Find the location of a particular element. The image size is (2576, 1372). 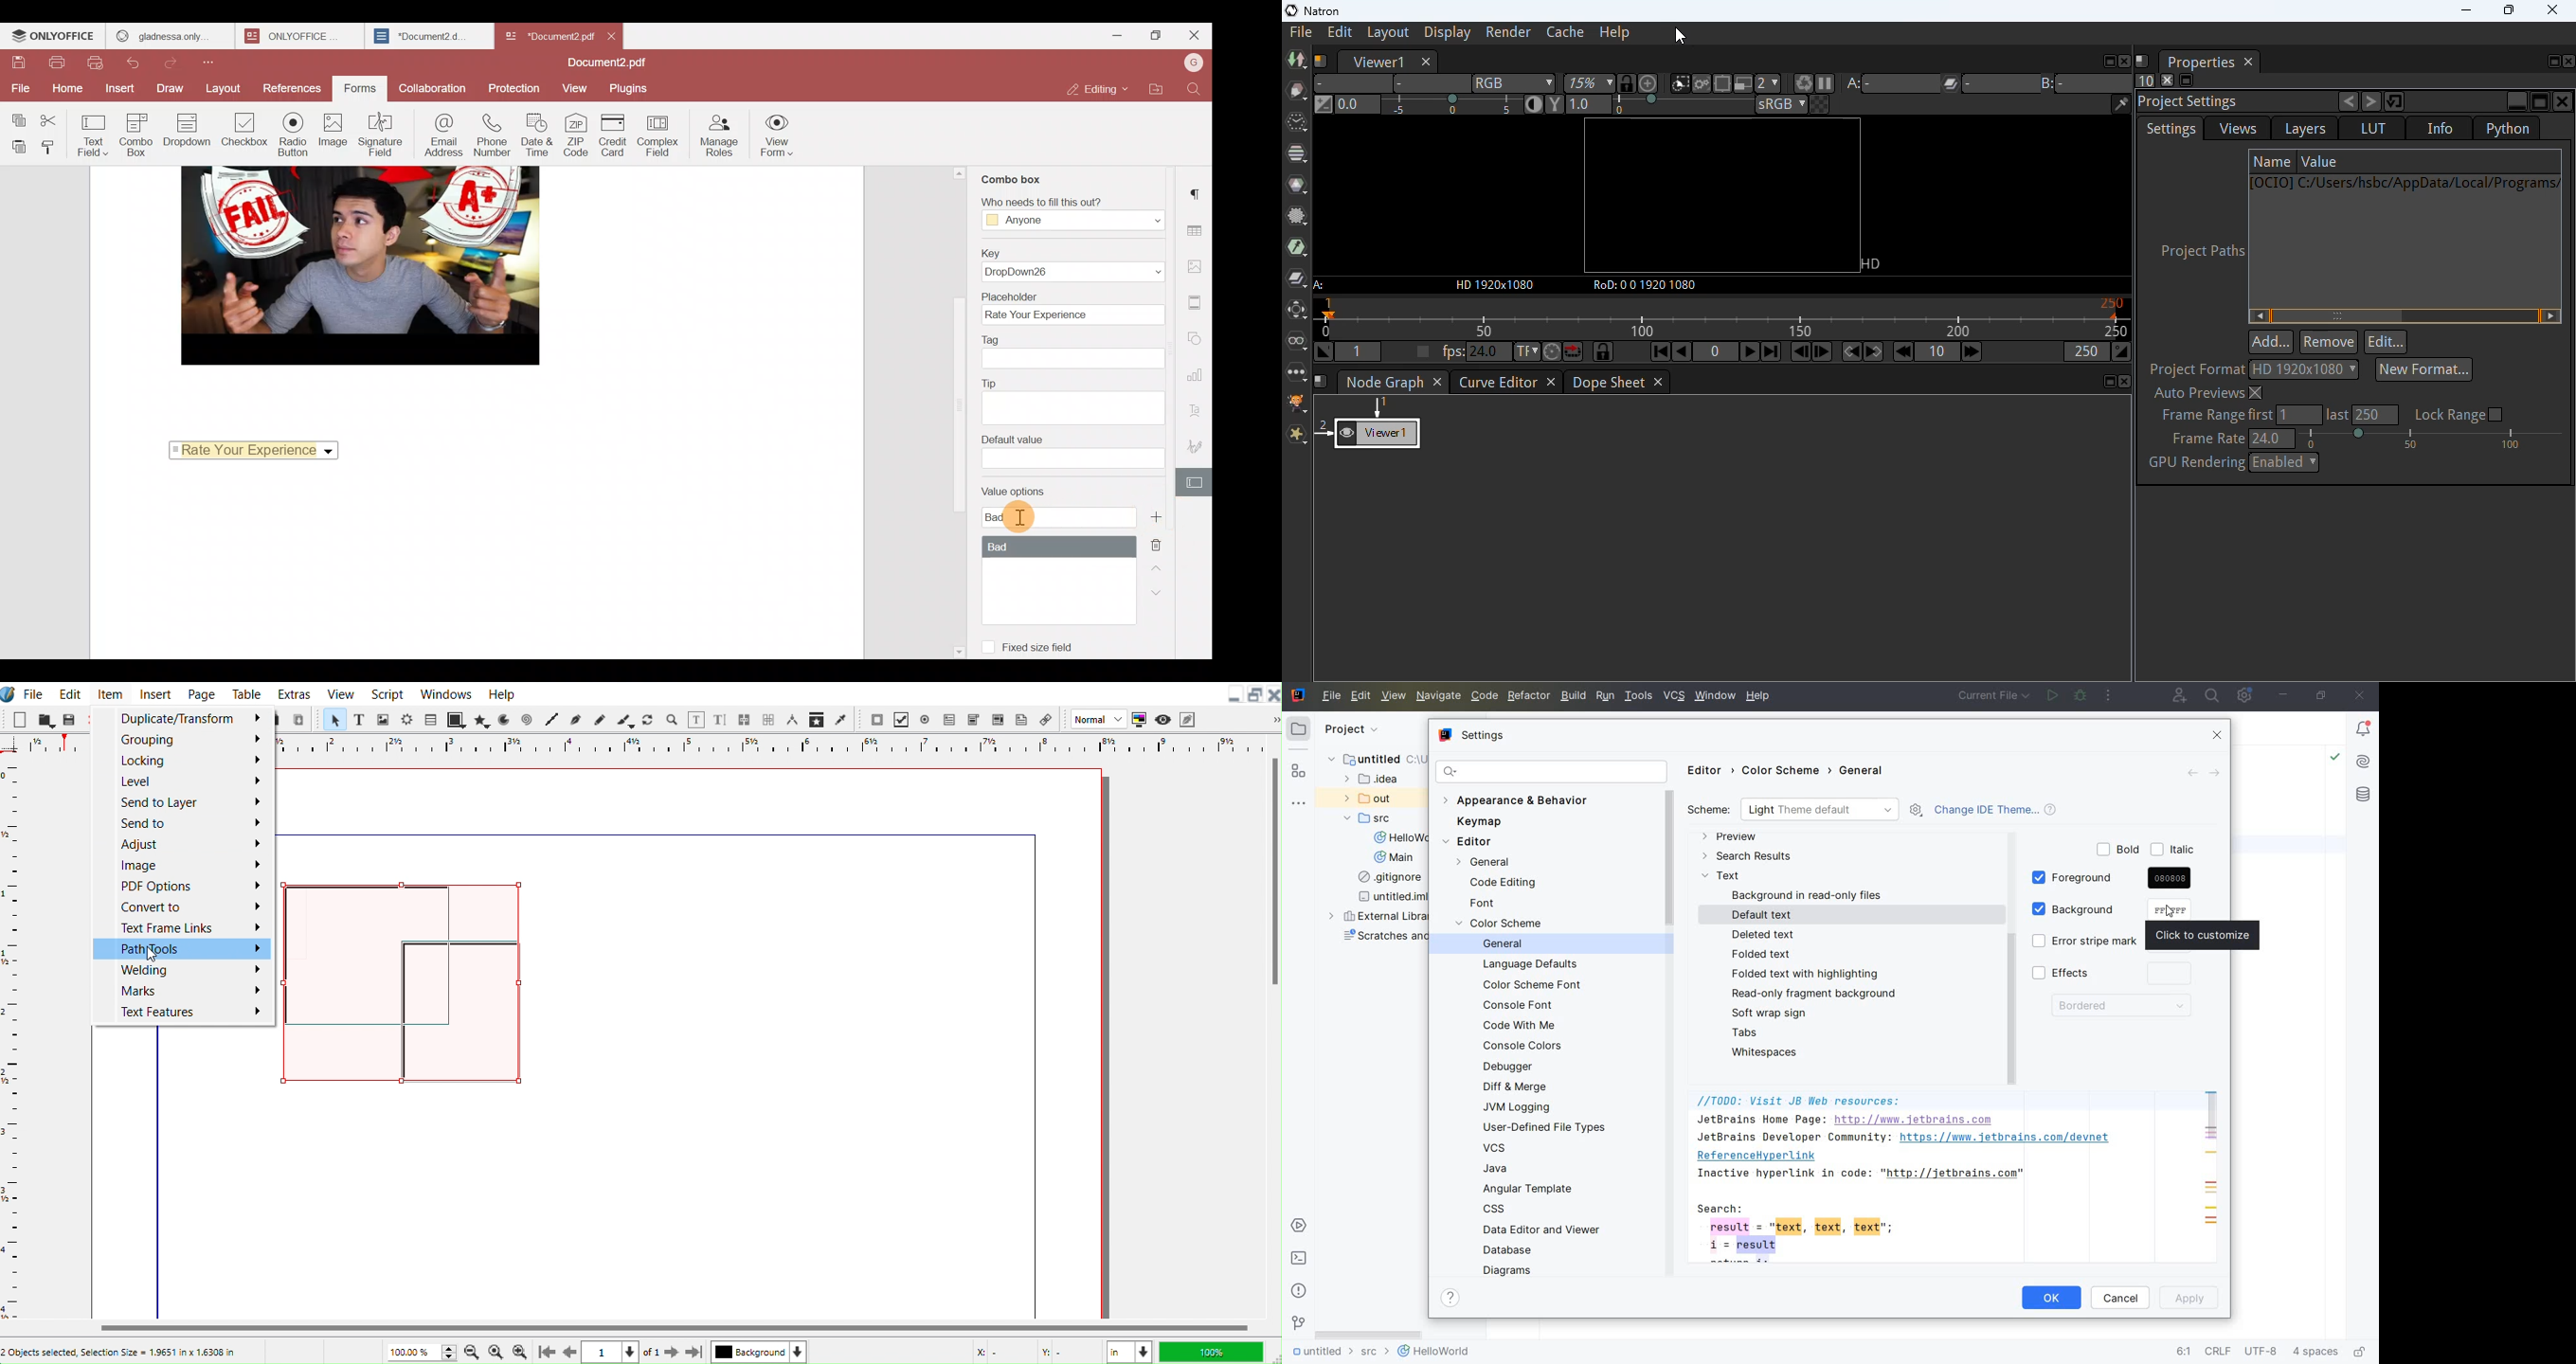

Placeholder is located at coordinates (1071, 307).